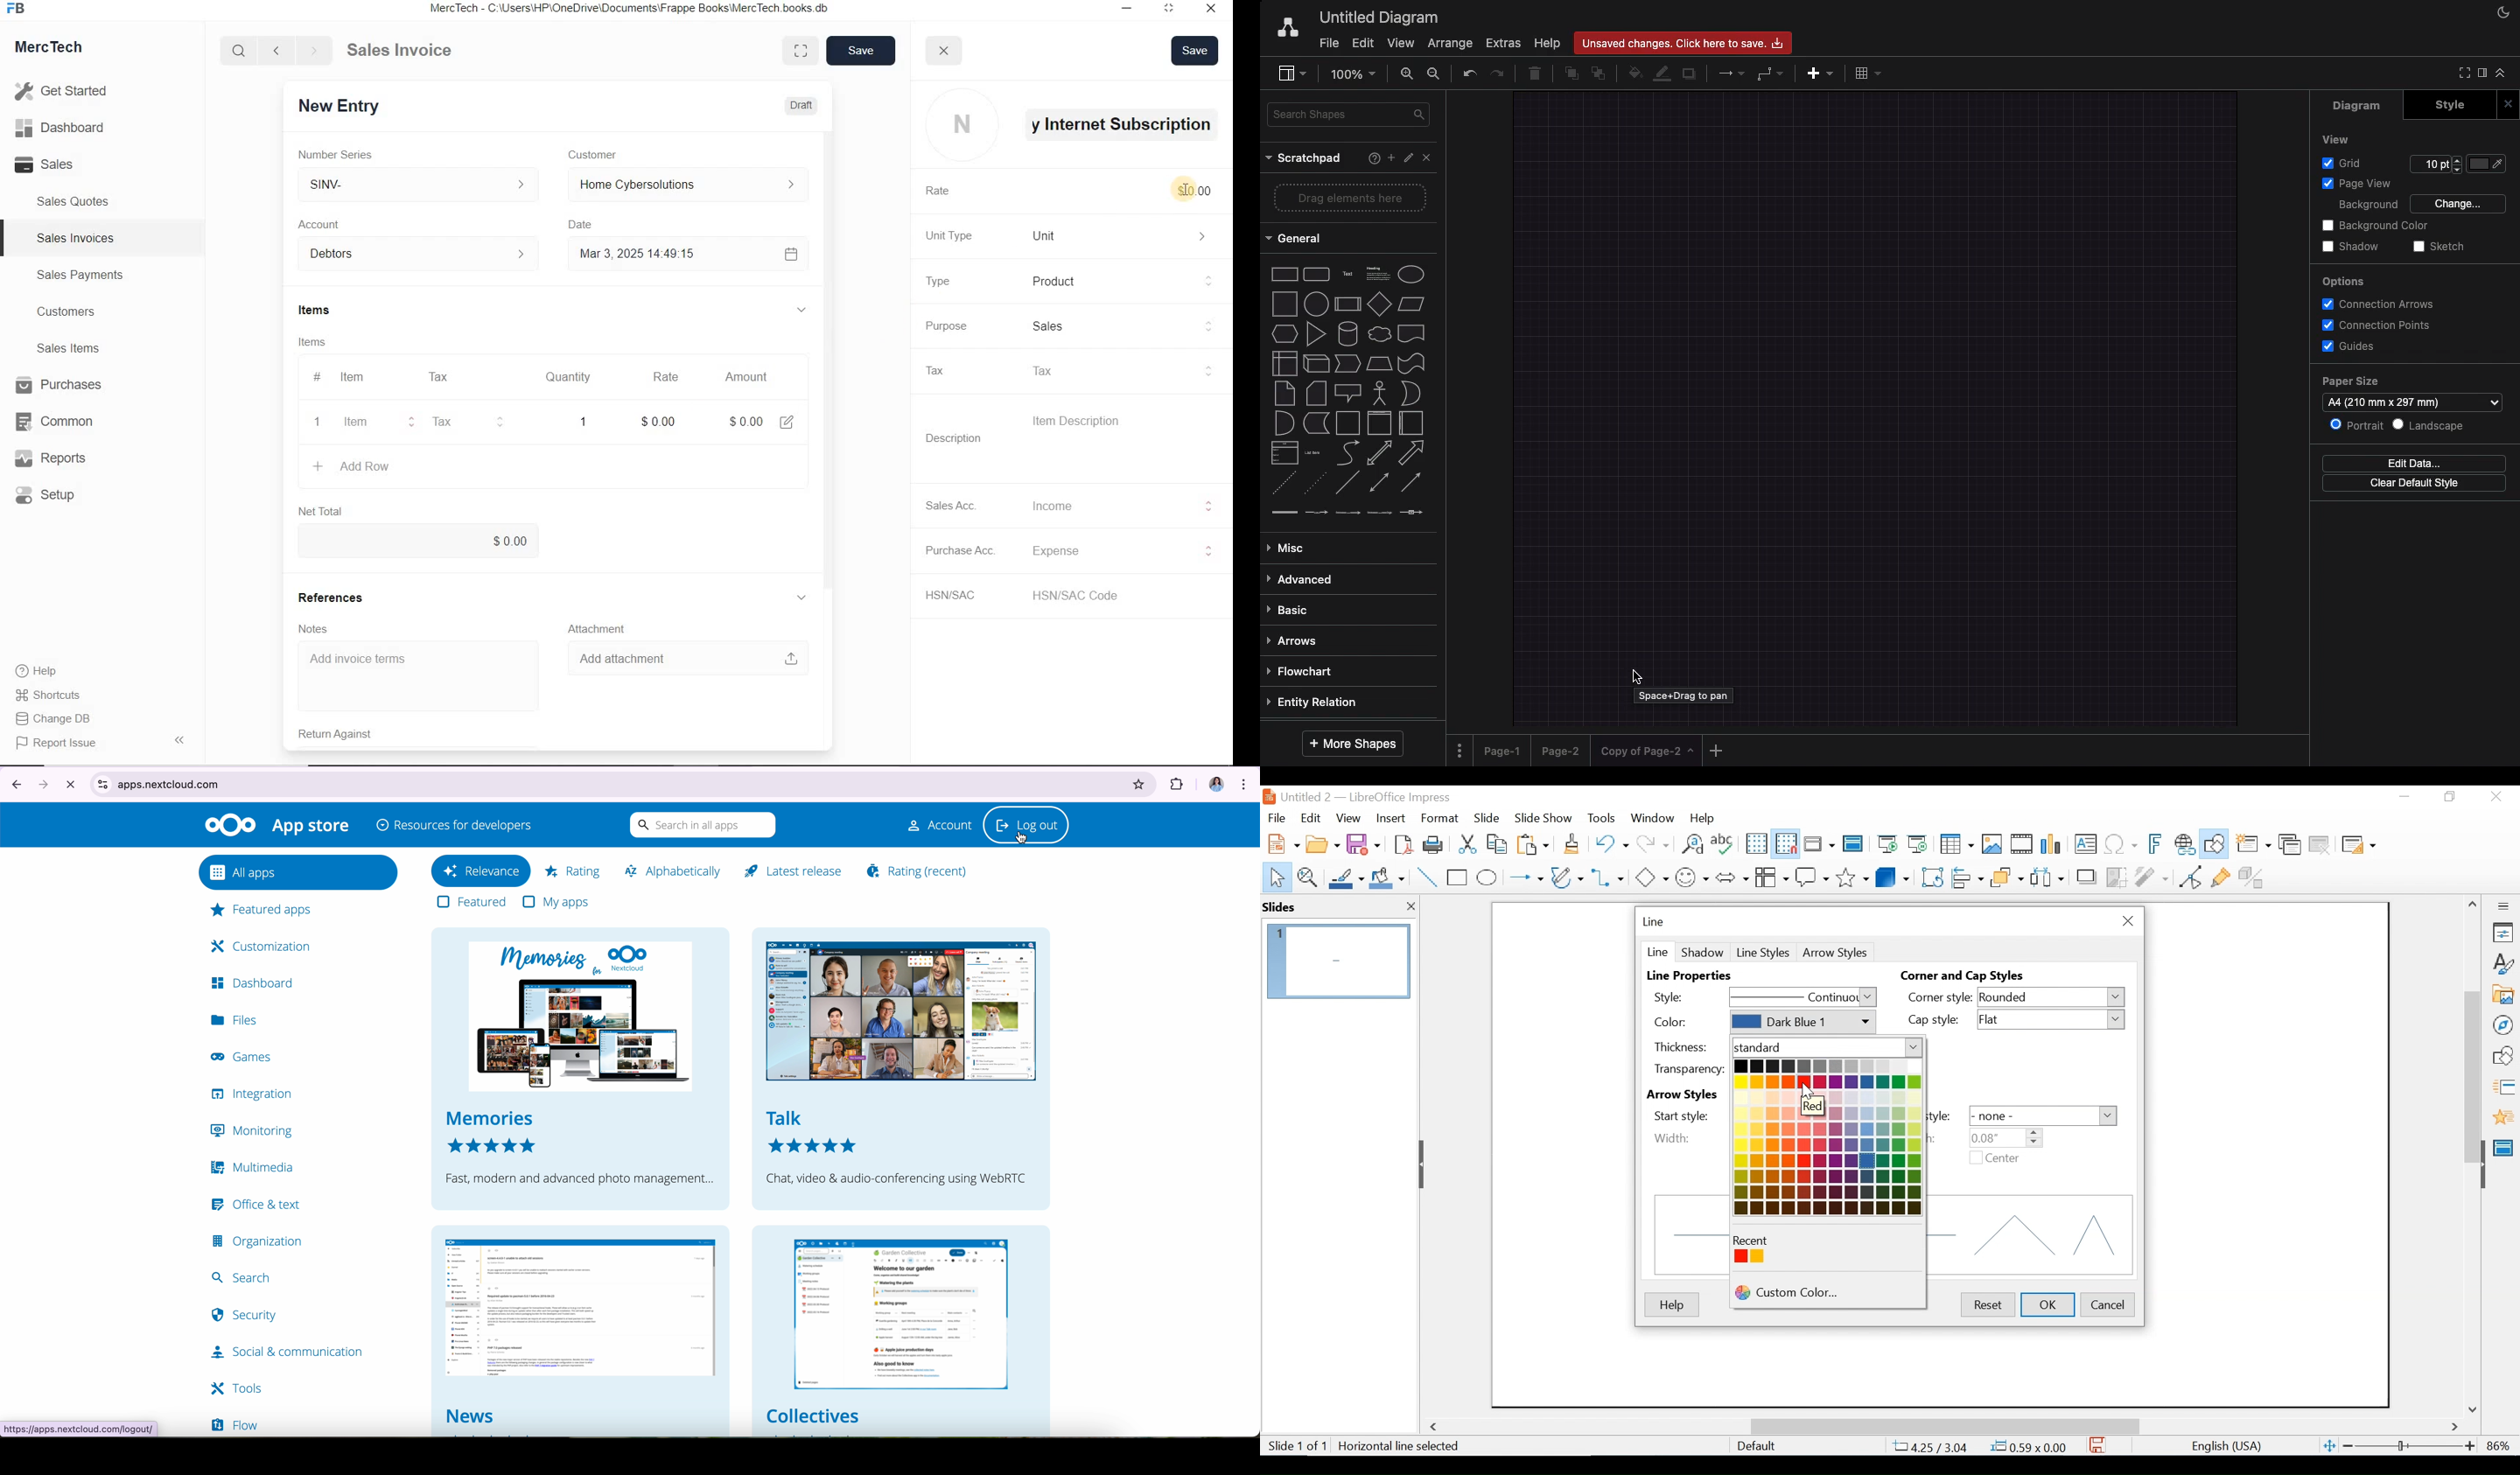 The height and width of the screenshot is (1484, 2520). I want to click on files, so click(231, 1019).